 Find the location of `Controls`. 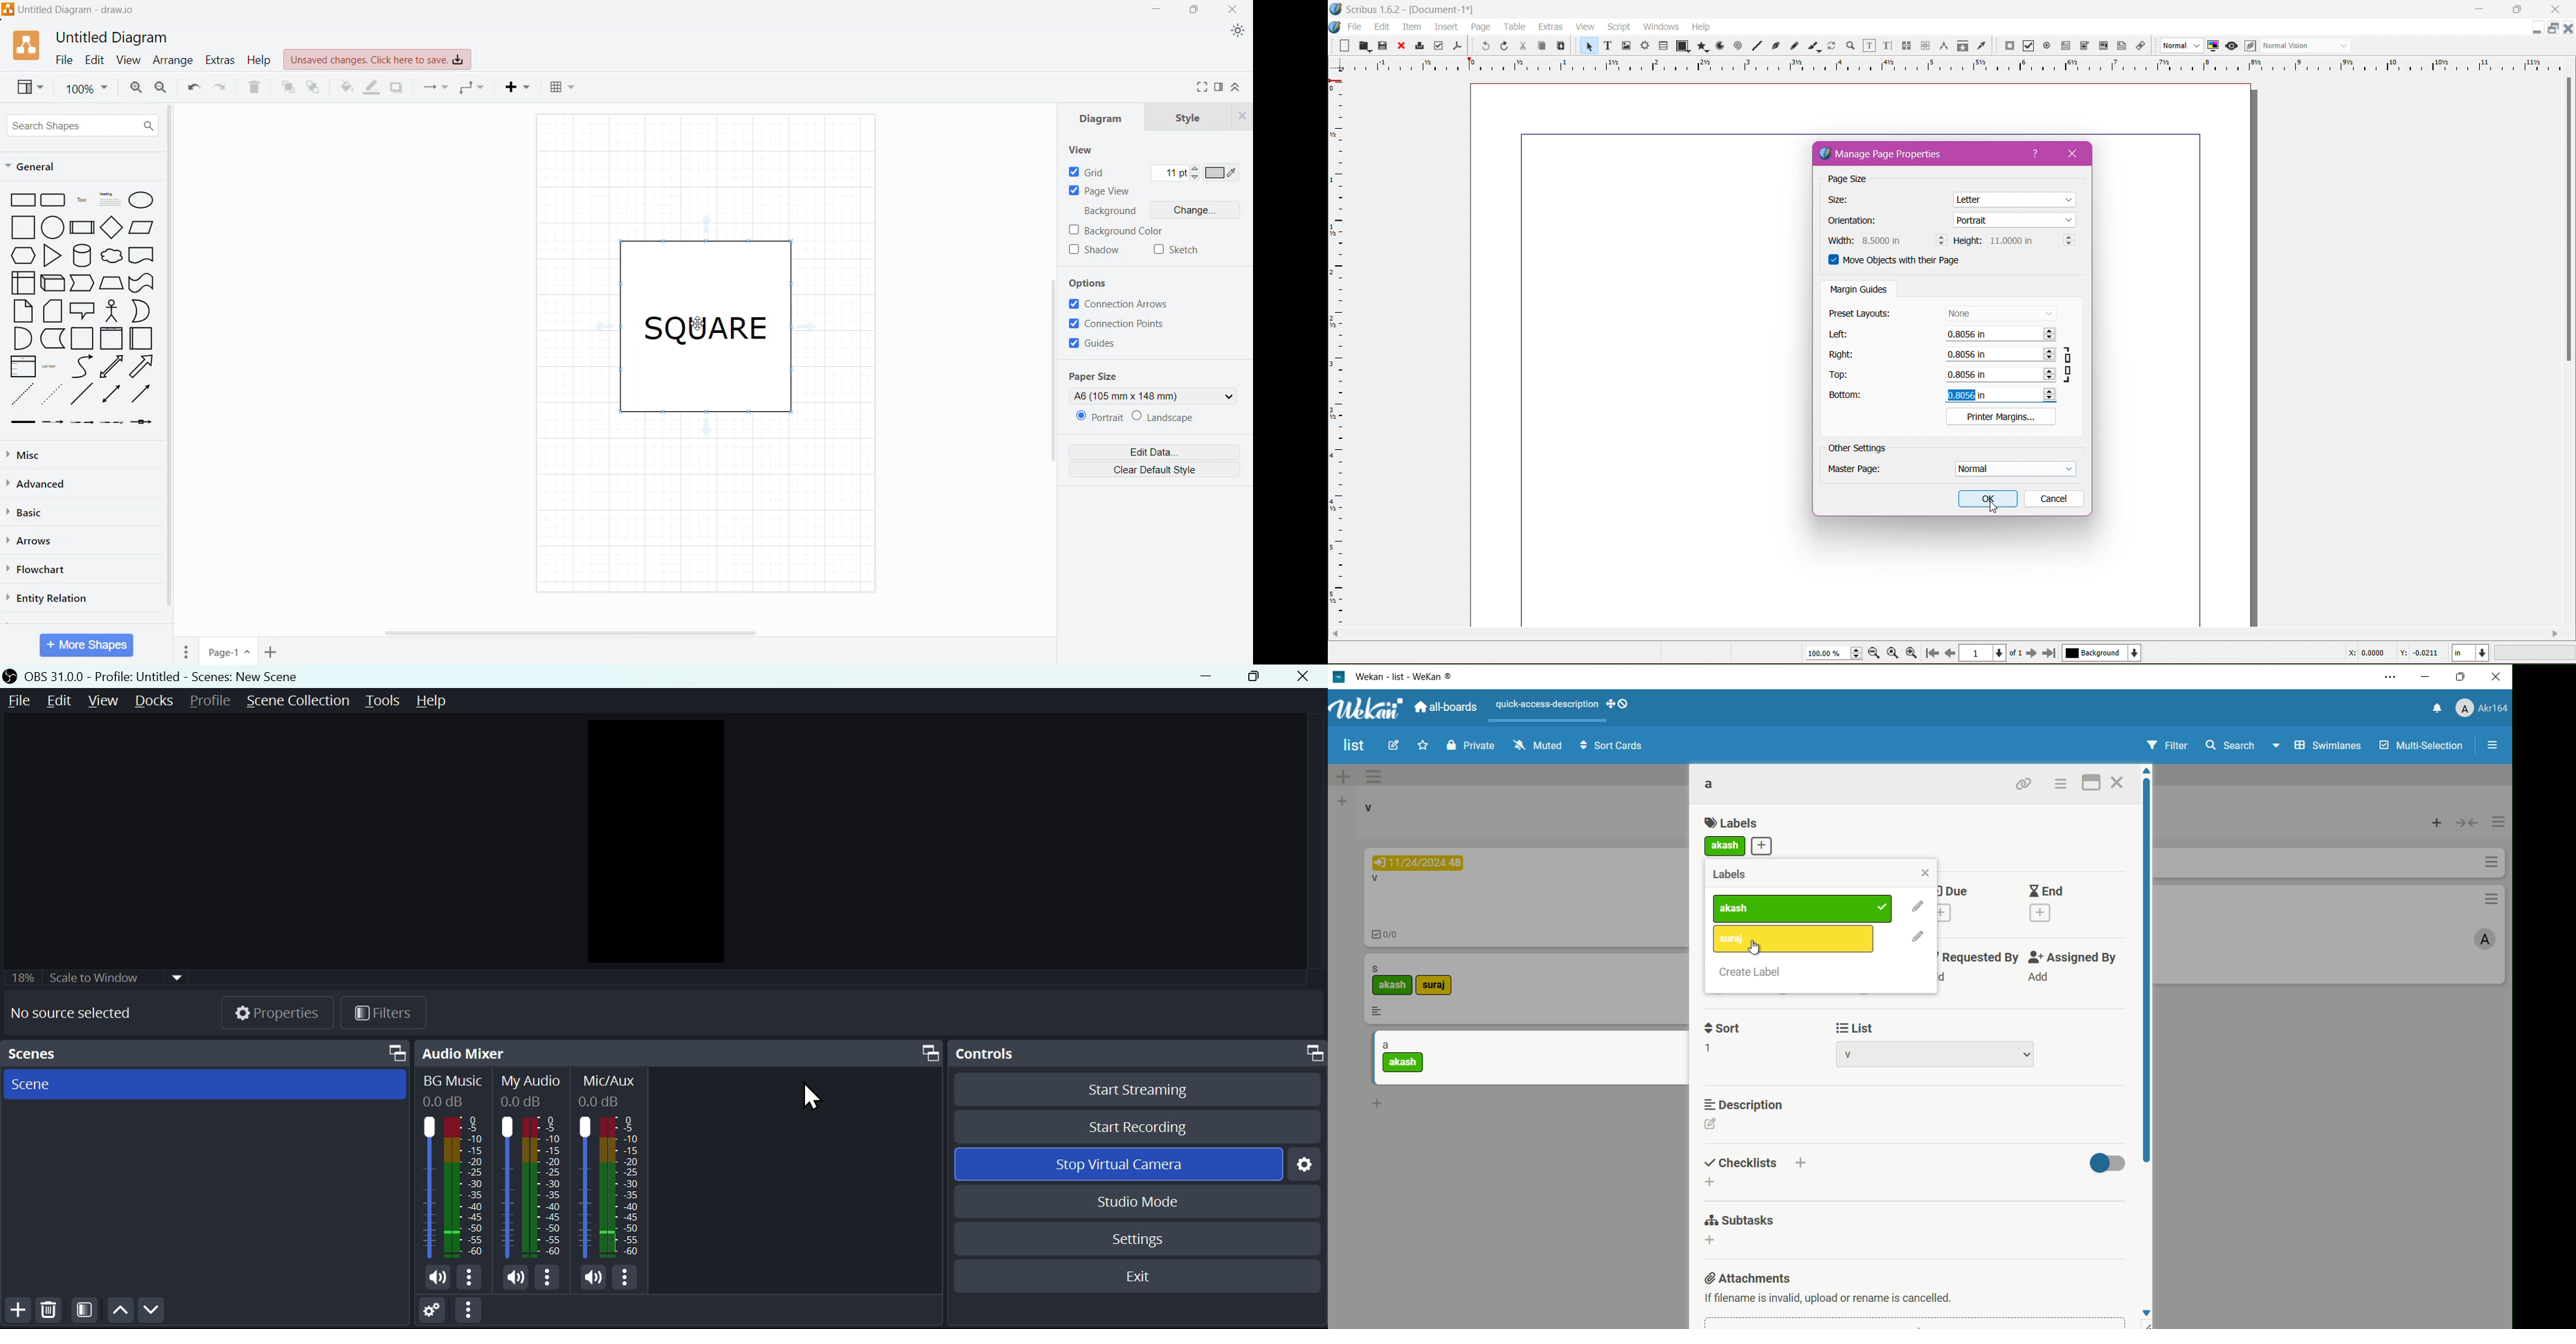

Controls is located at coordinates (1138, 1050).